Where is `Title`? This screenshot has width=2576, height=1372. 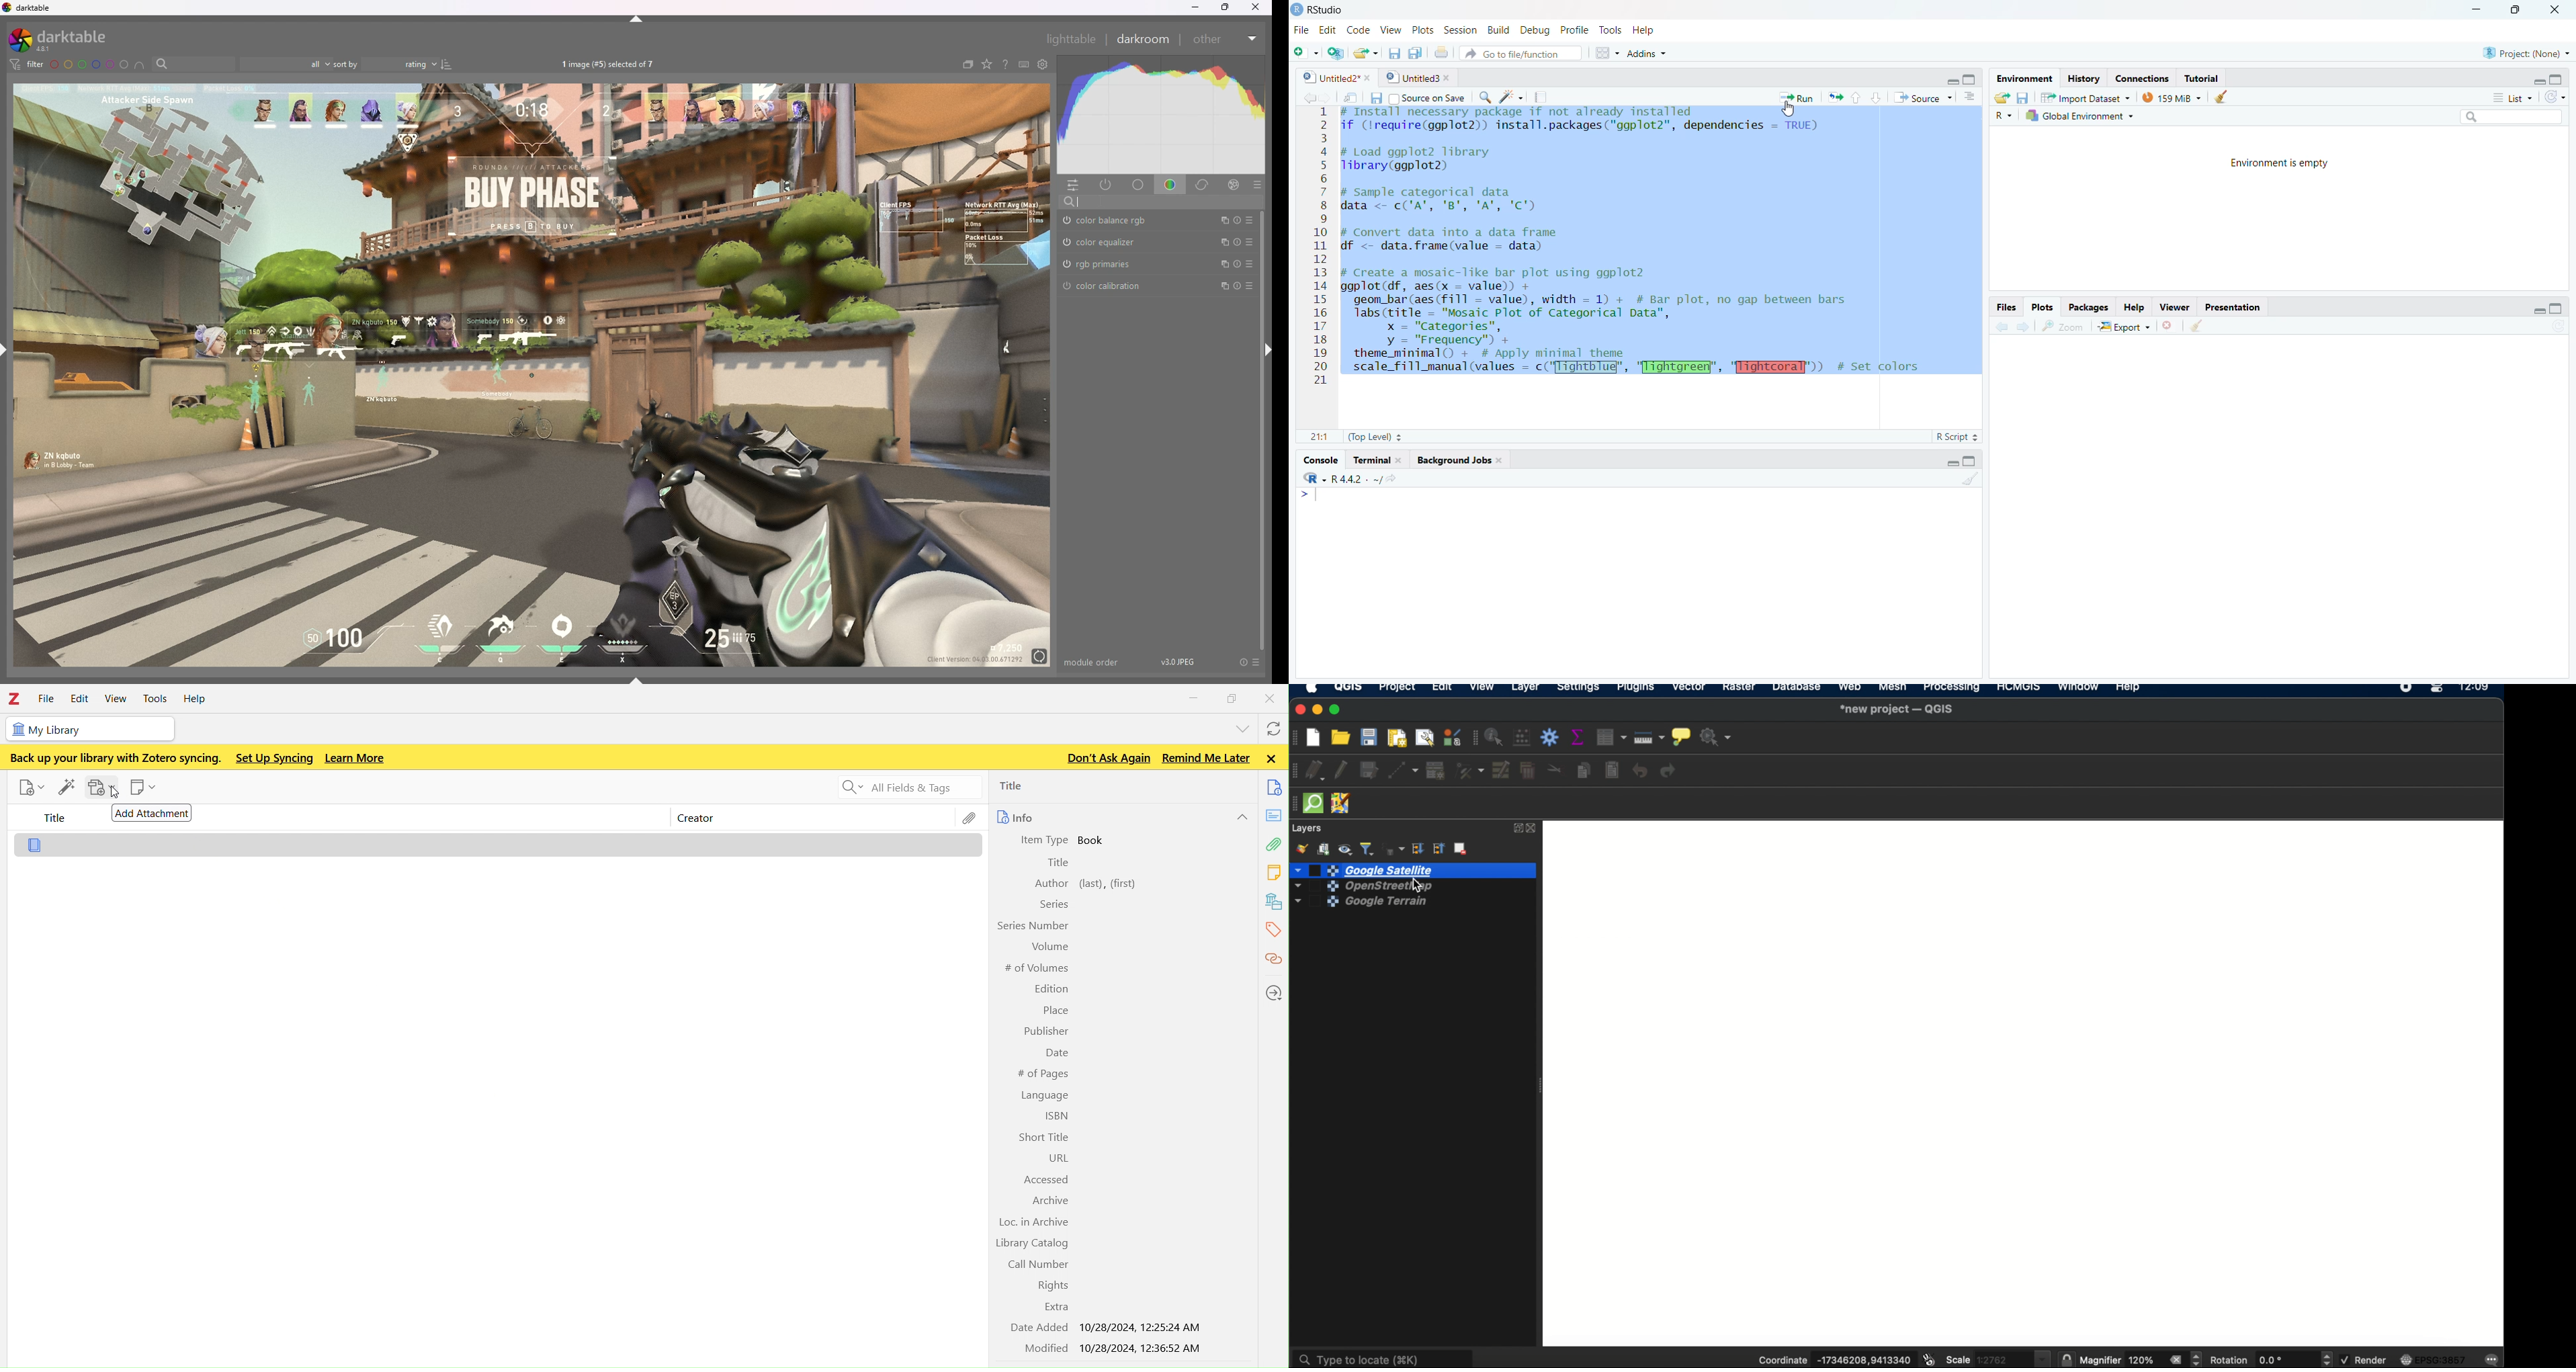 Title is located at coordinates (1059, 863).